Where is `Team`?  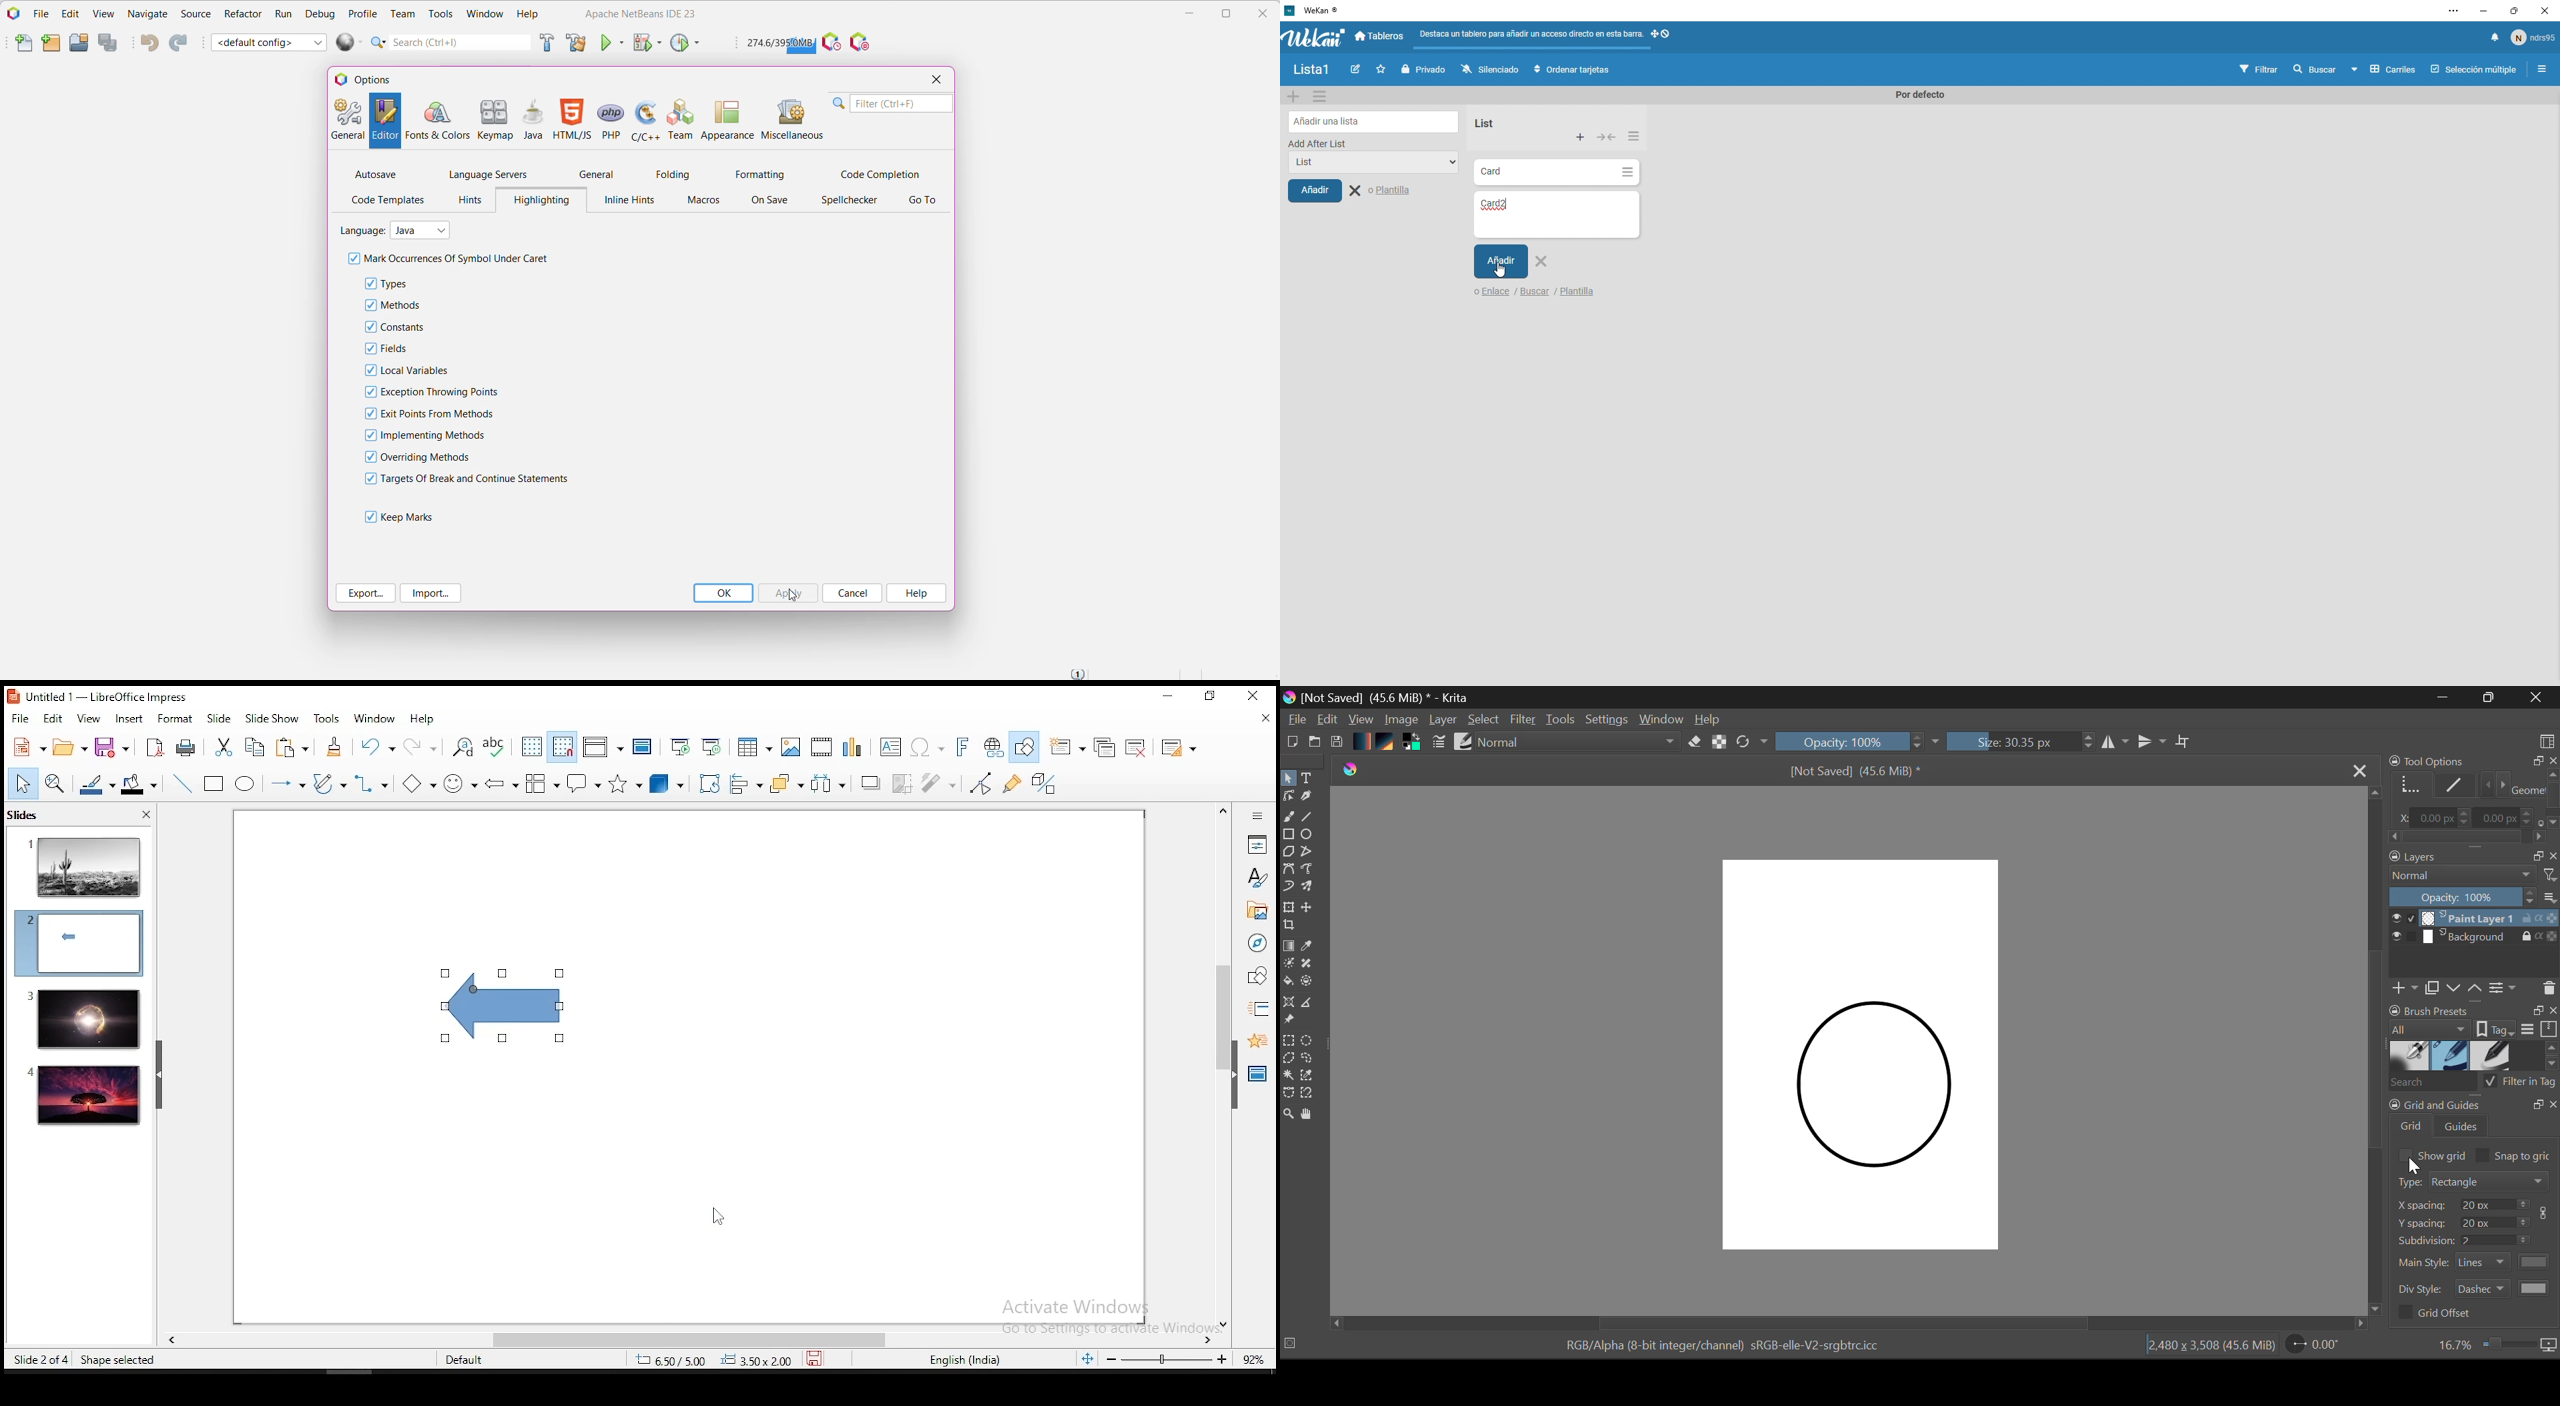
Team is located at coordinates (401, 13).